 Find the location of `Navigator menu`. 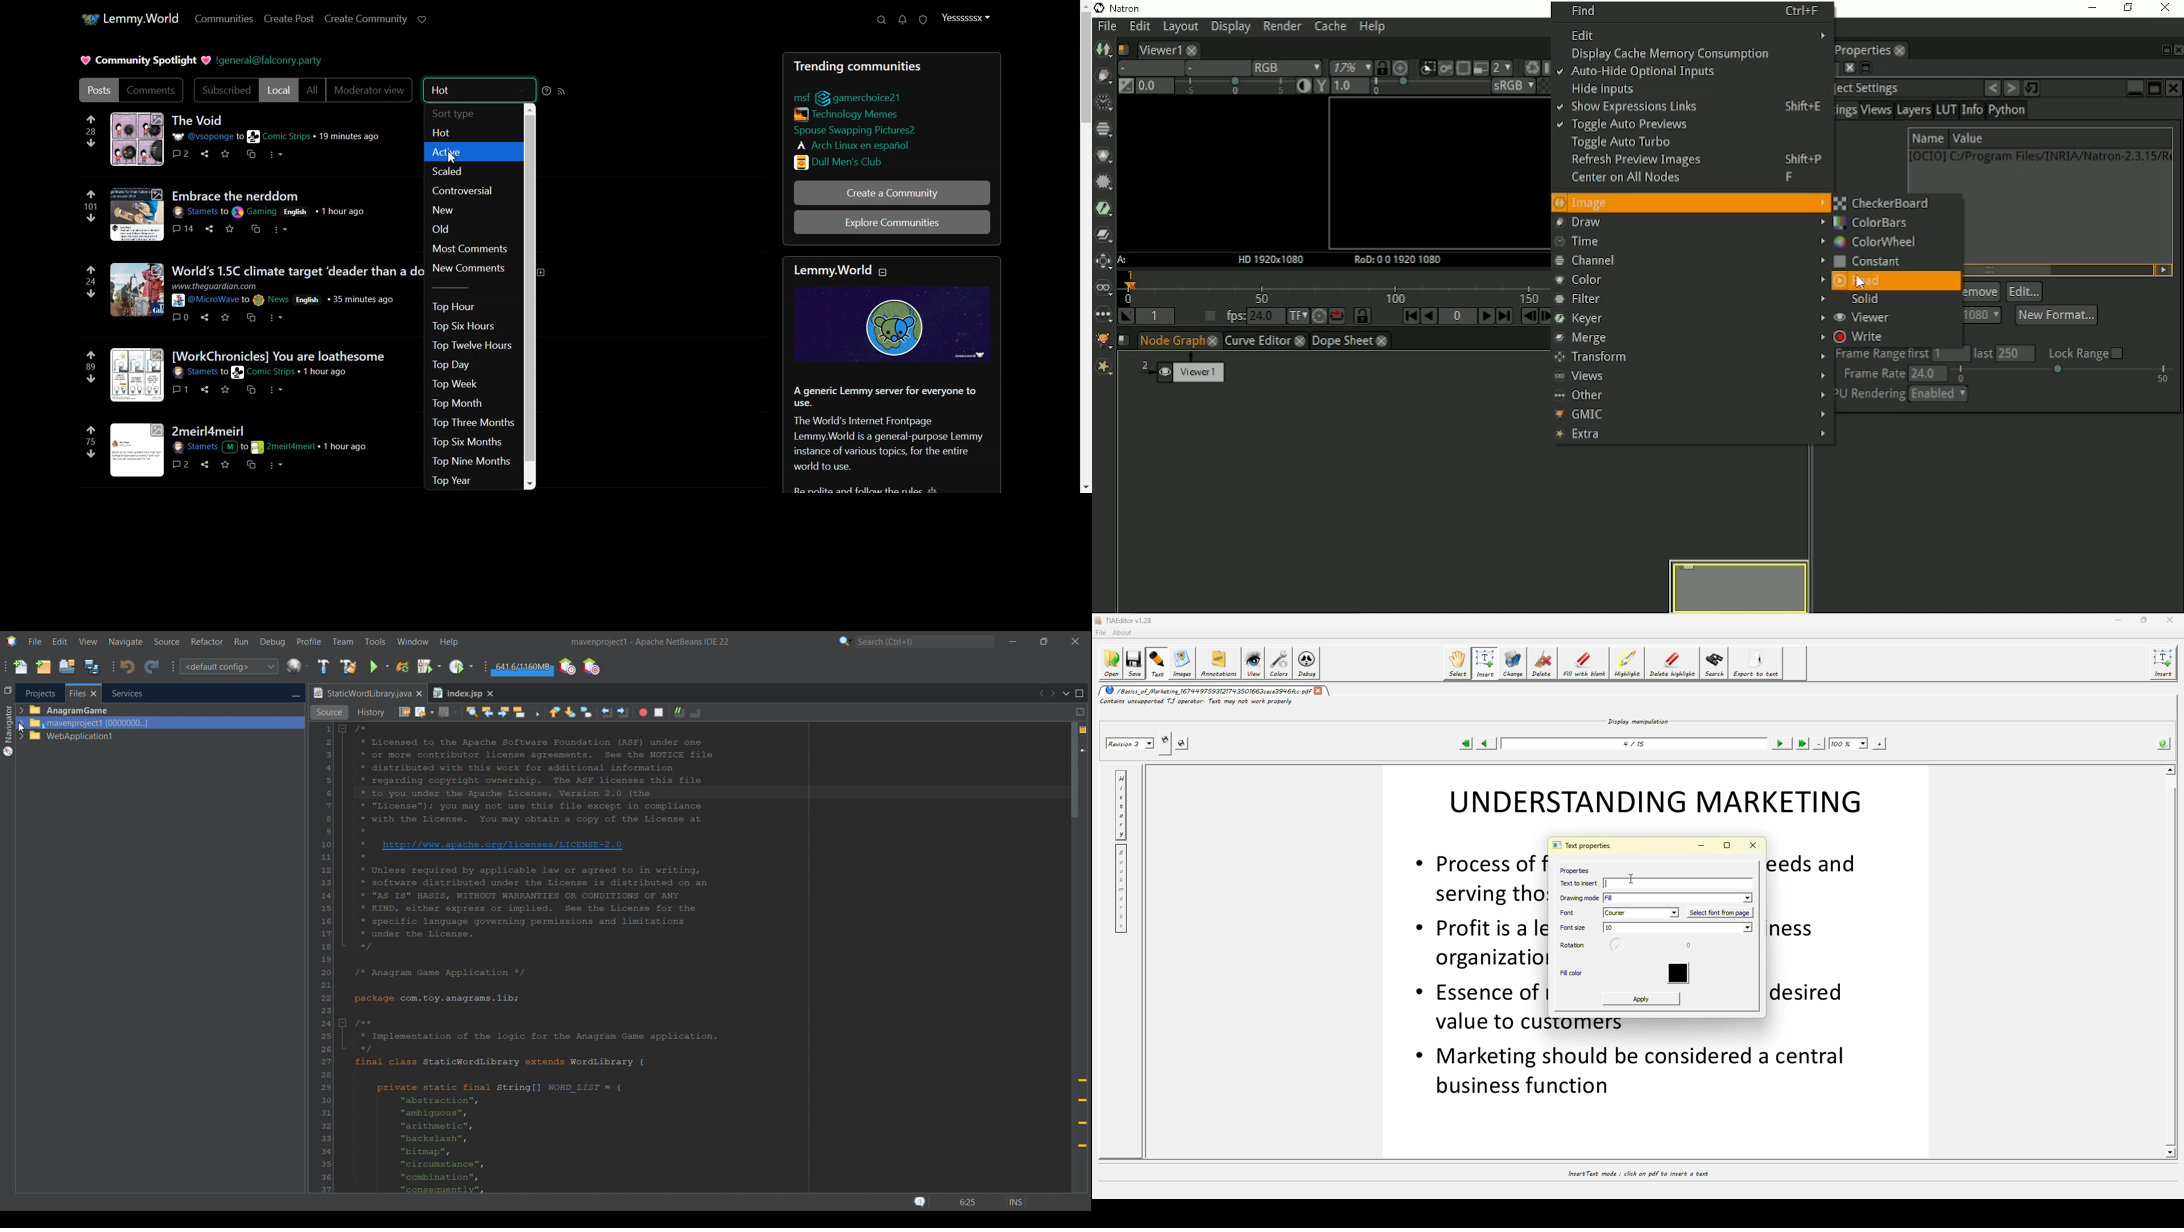

Navigator menu is located at coordinates (8, 731).